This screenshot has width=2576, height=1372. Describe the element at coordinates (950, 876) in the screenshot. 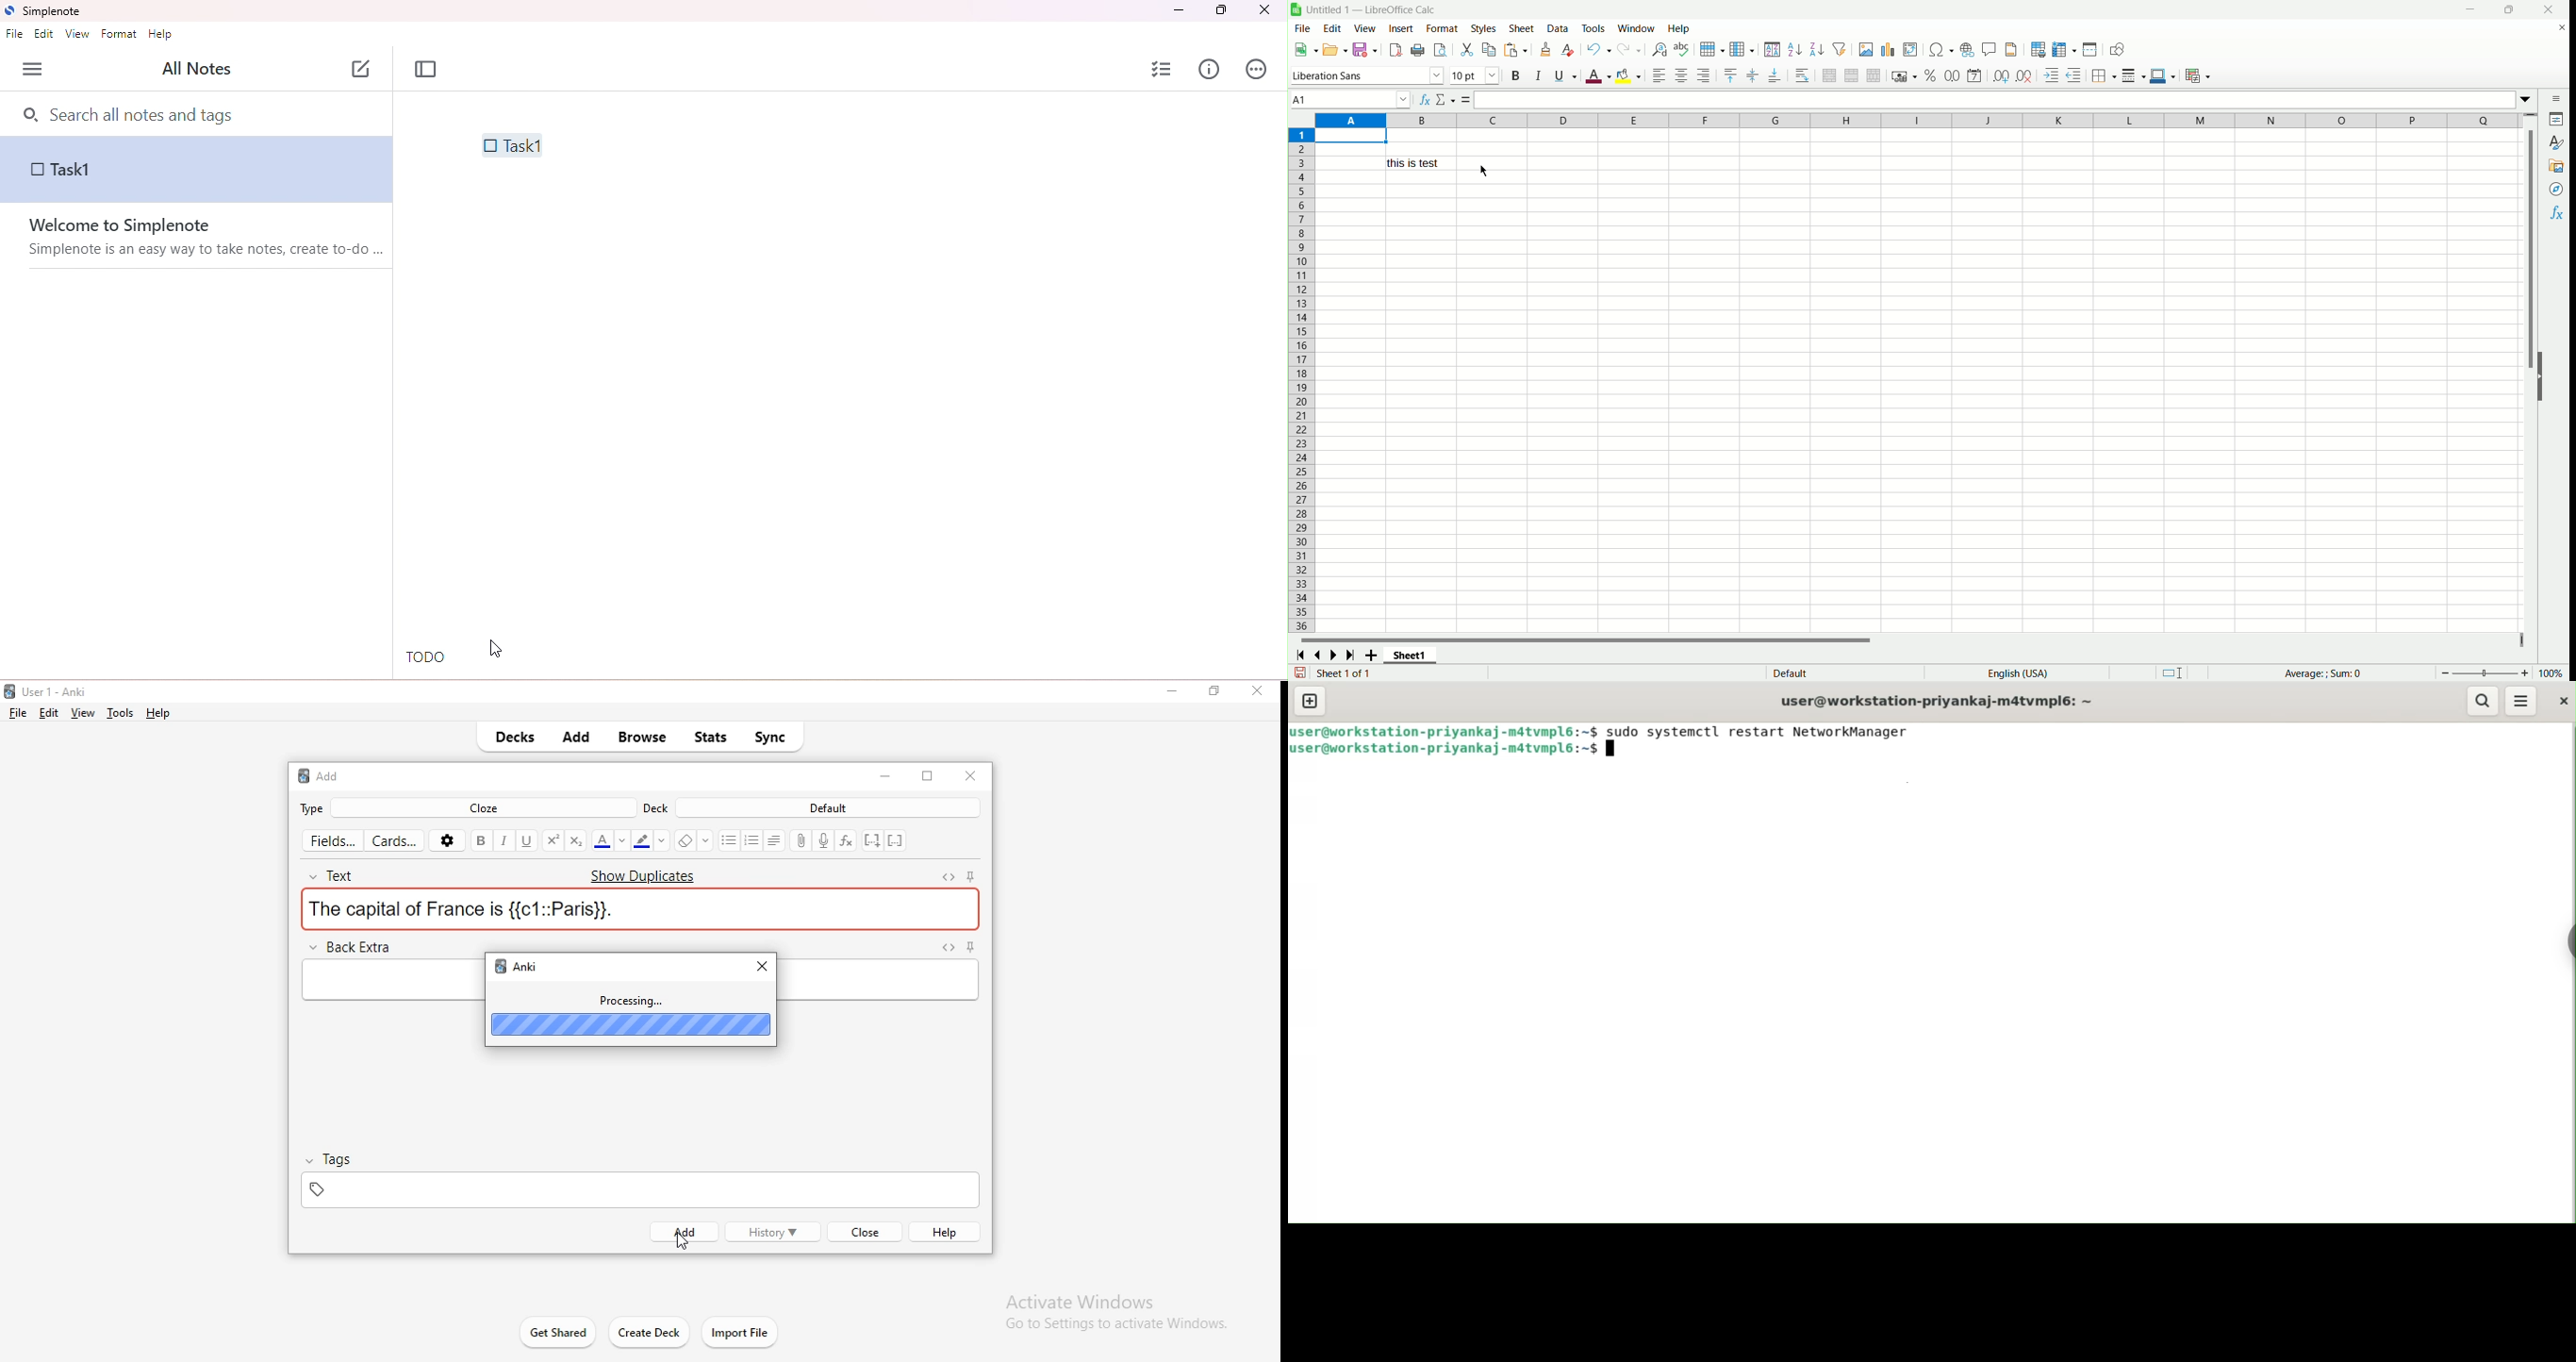

I see `<>expand` at that location.